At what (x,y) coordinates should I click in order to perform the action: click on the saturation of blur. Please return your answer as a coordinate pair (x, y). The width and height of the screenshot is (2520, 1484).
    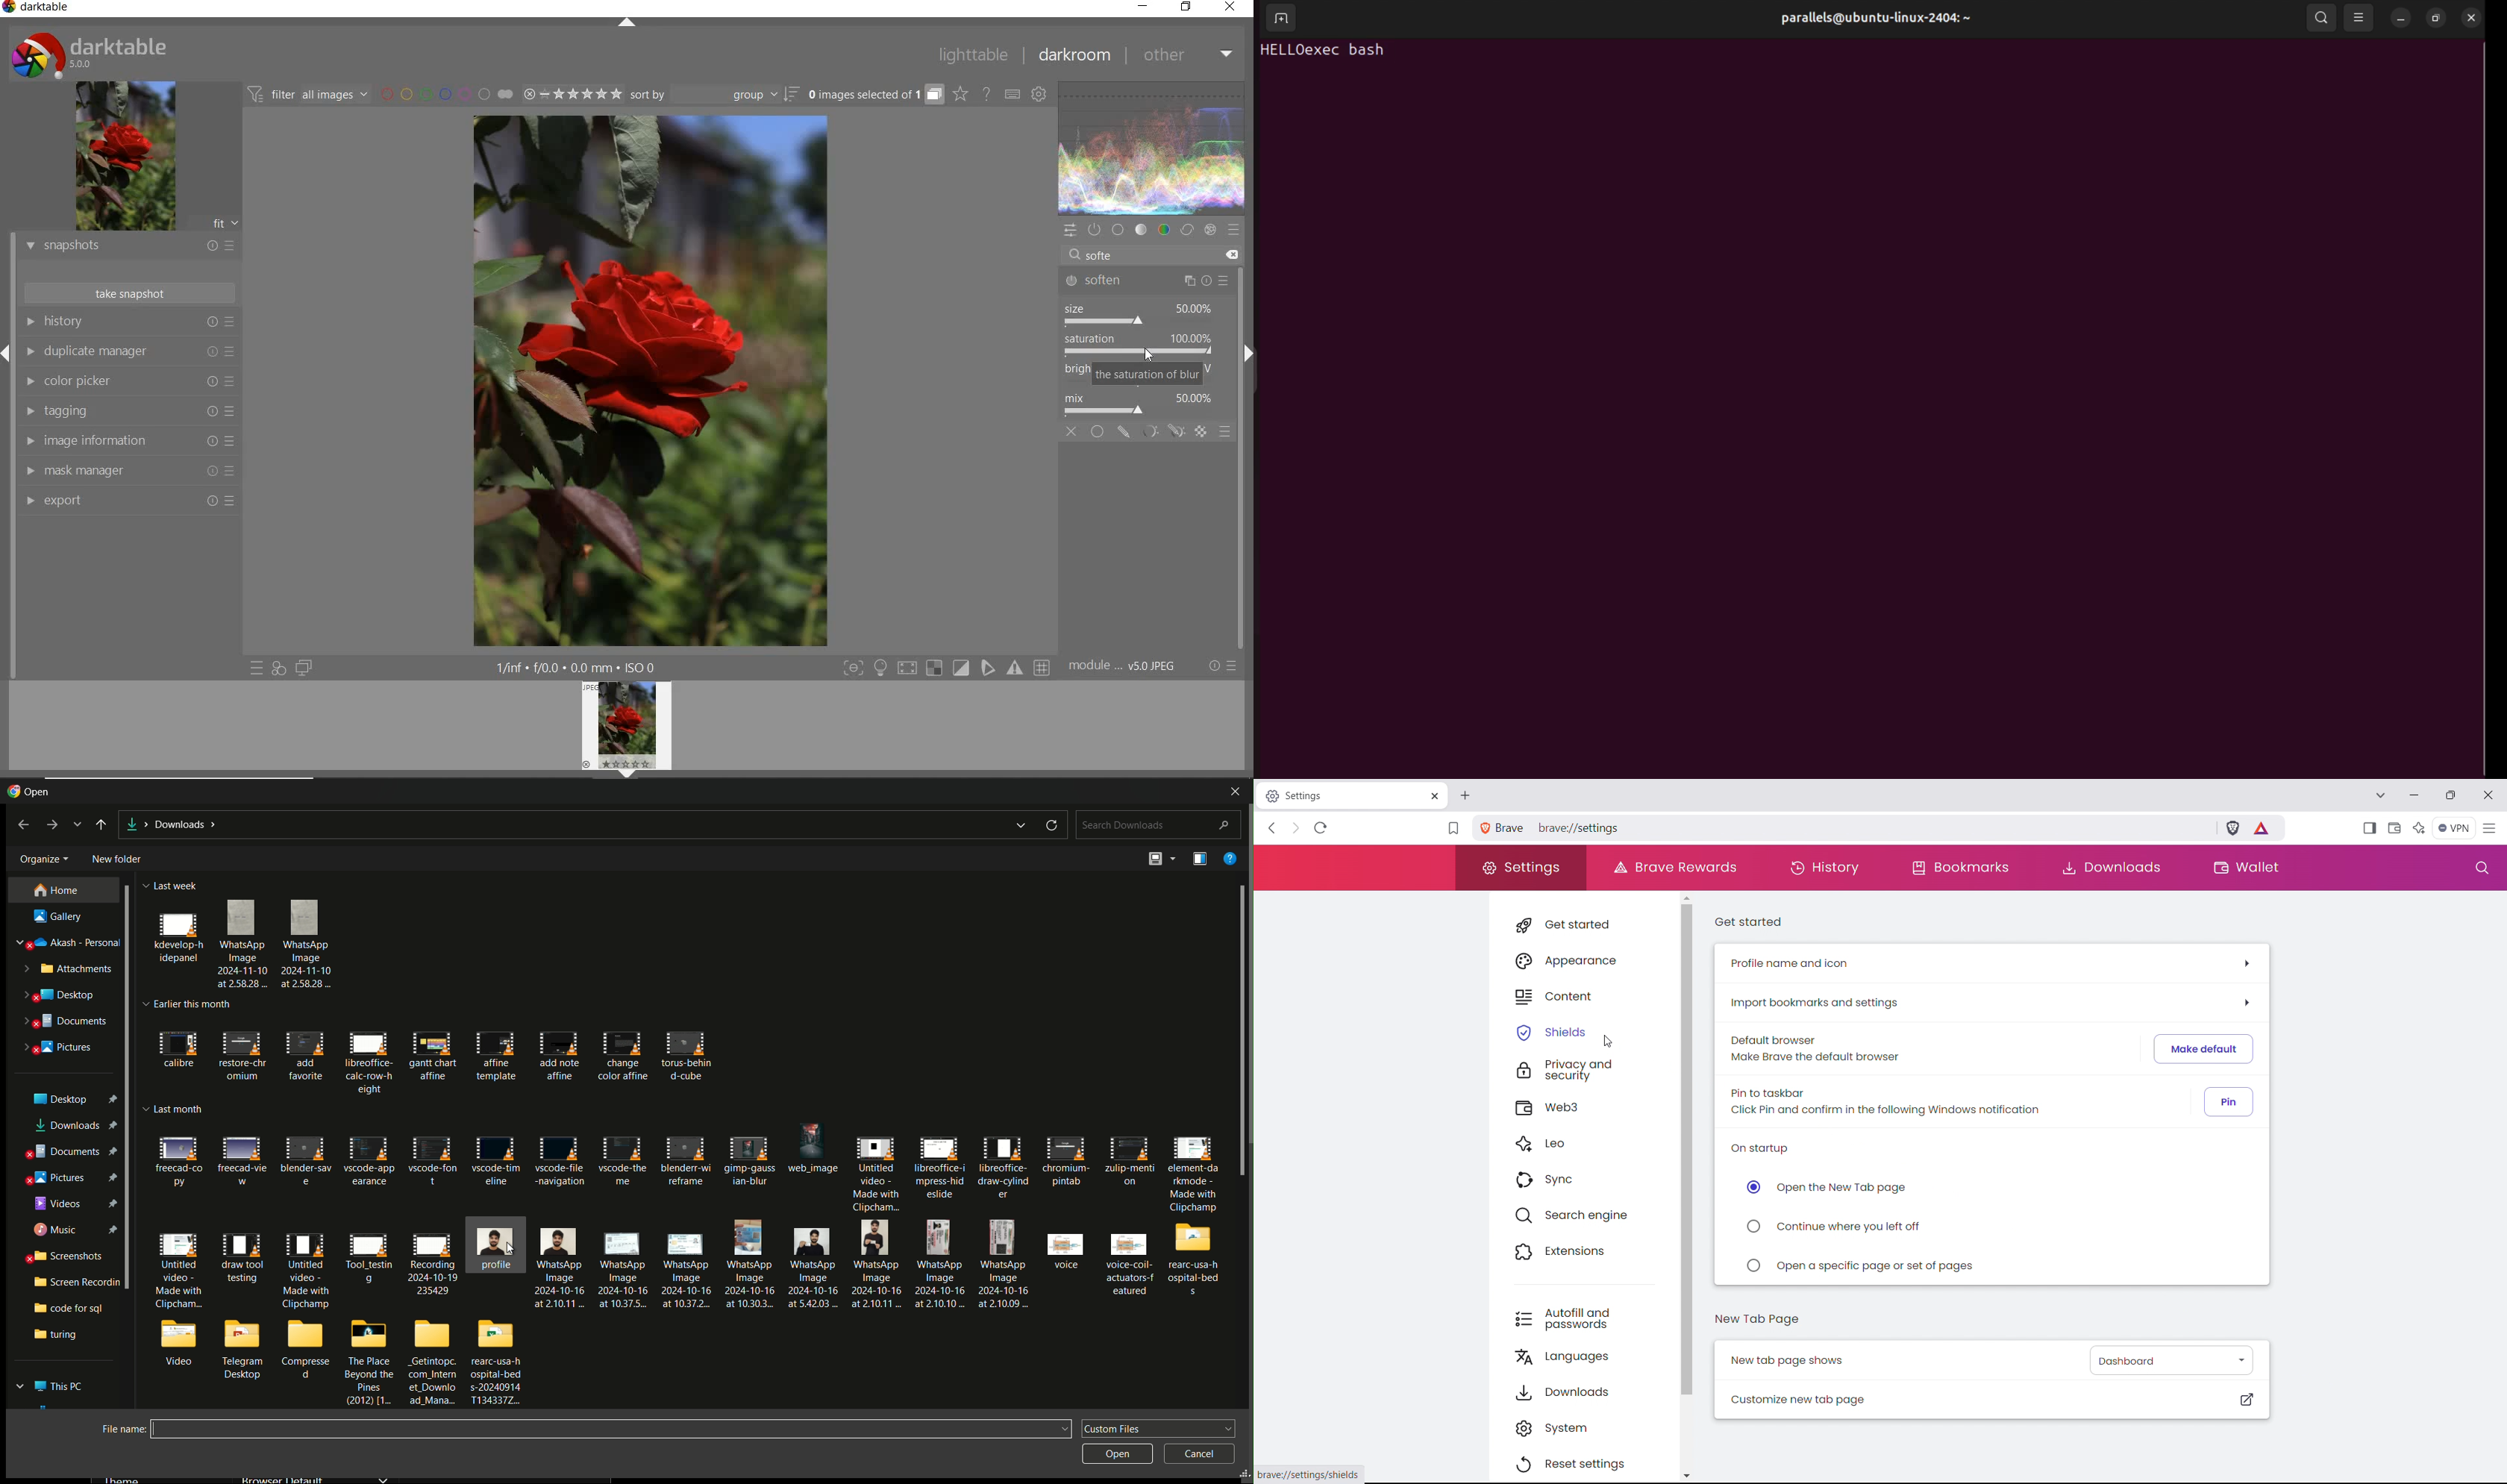
    Looking at the image, I should click on (1148, 375).